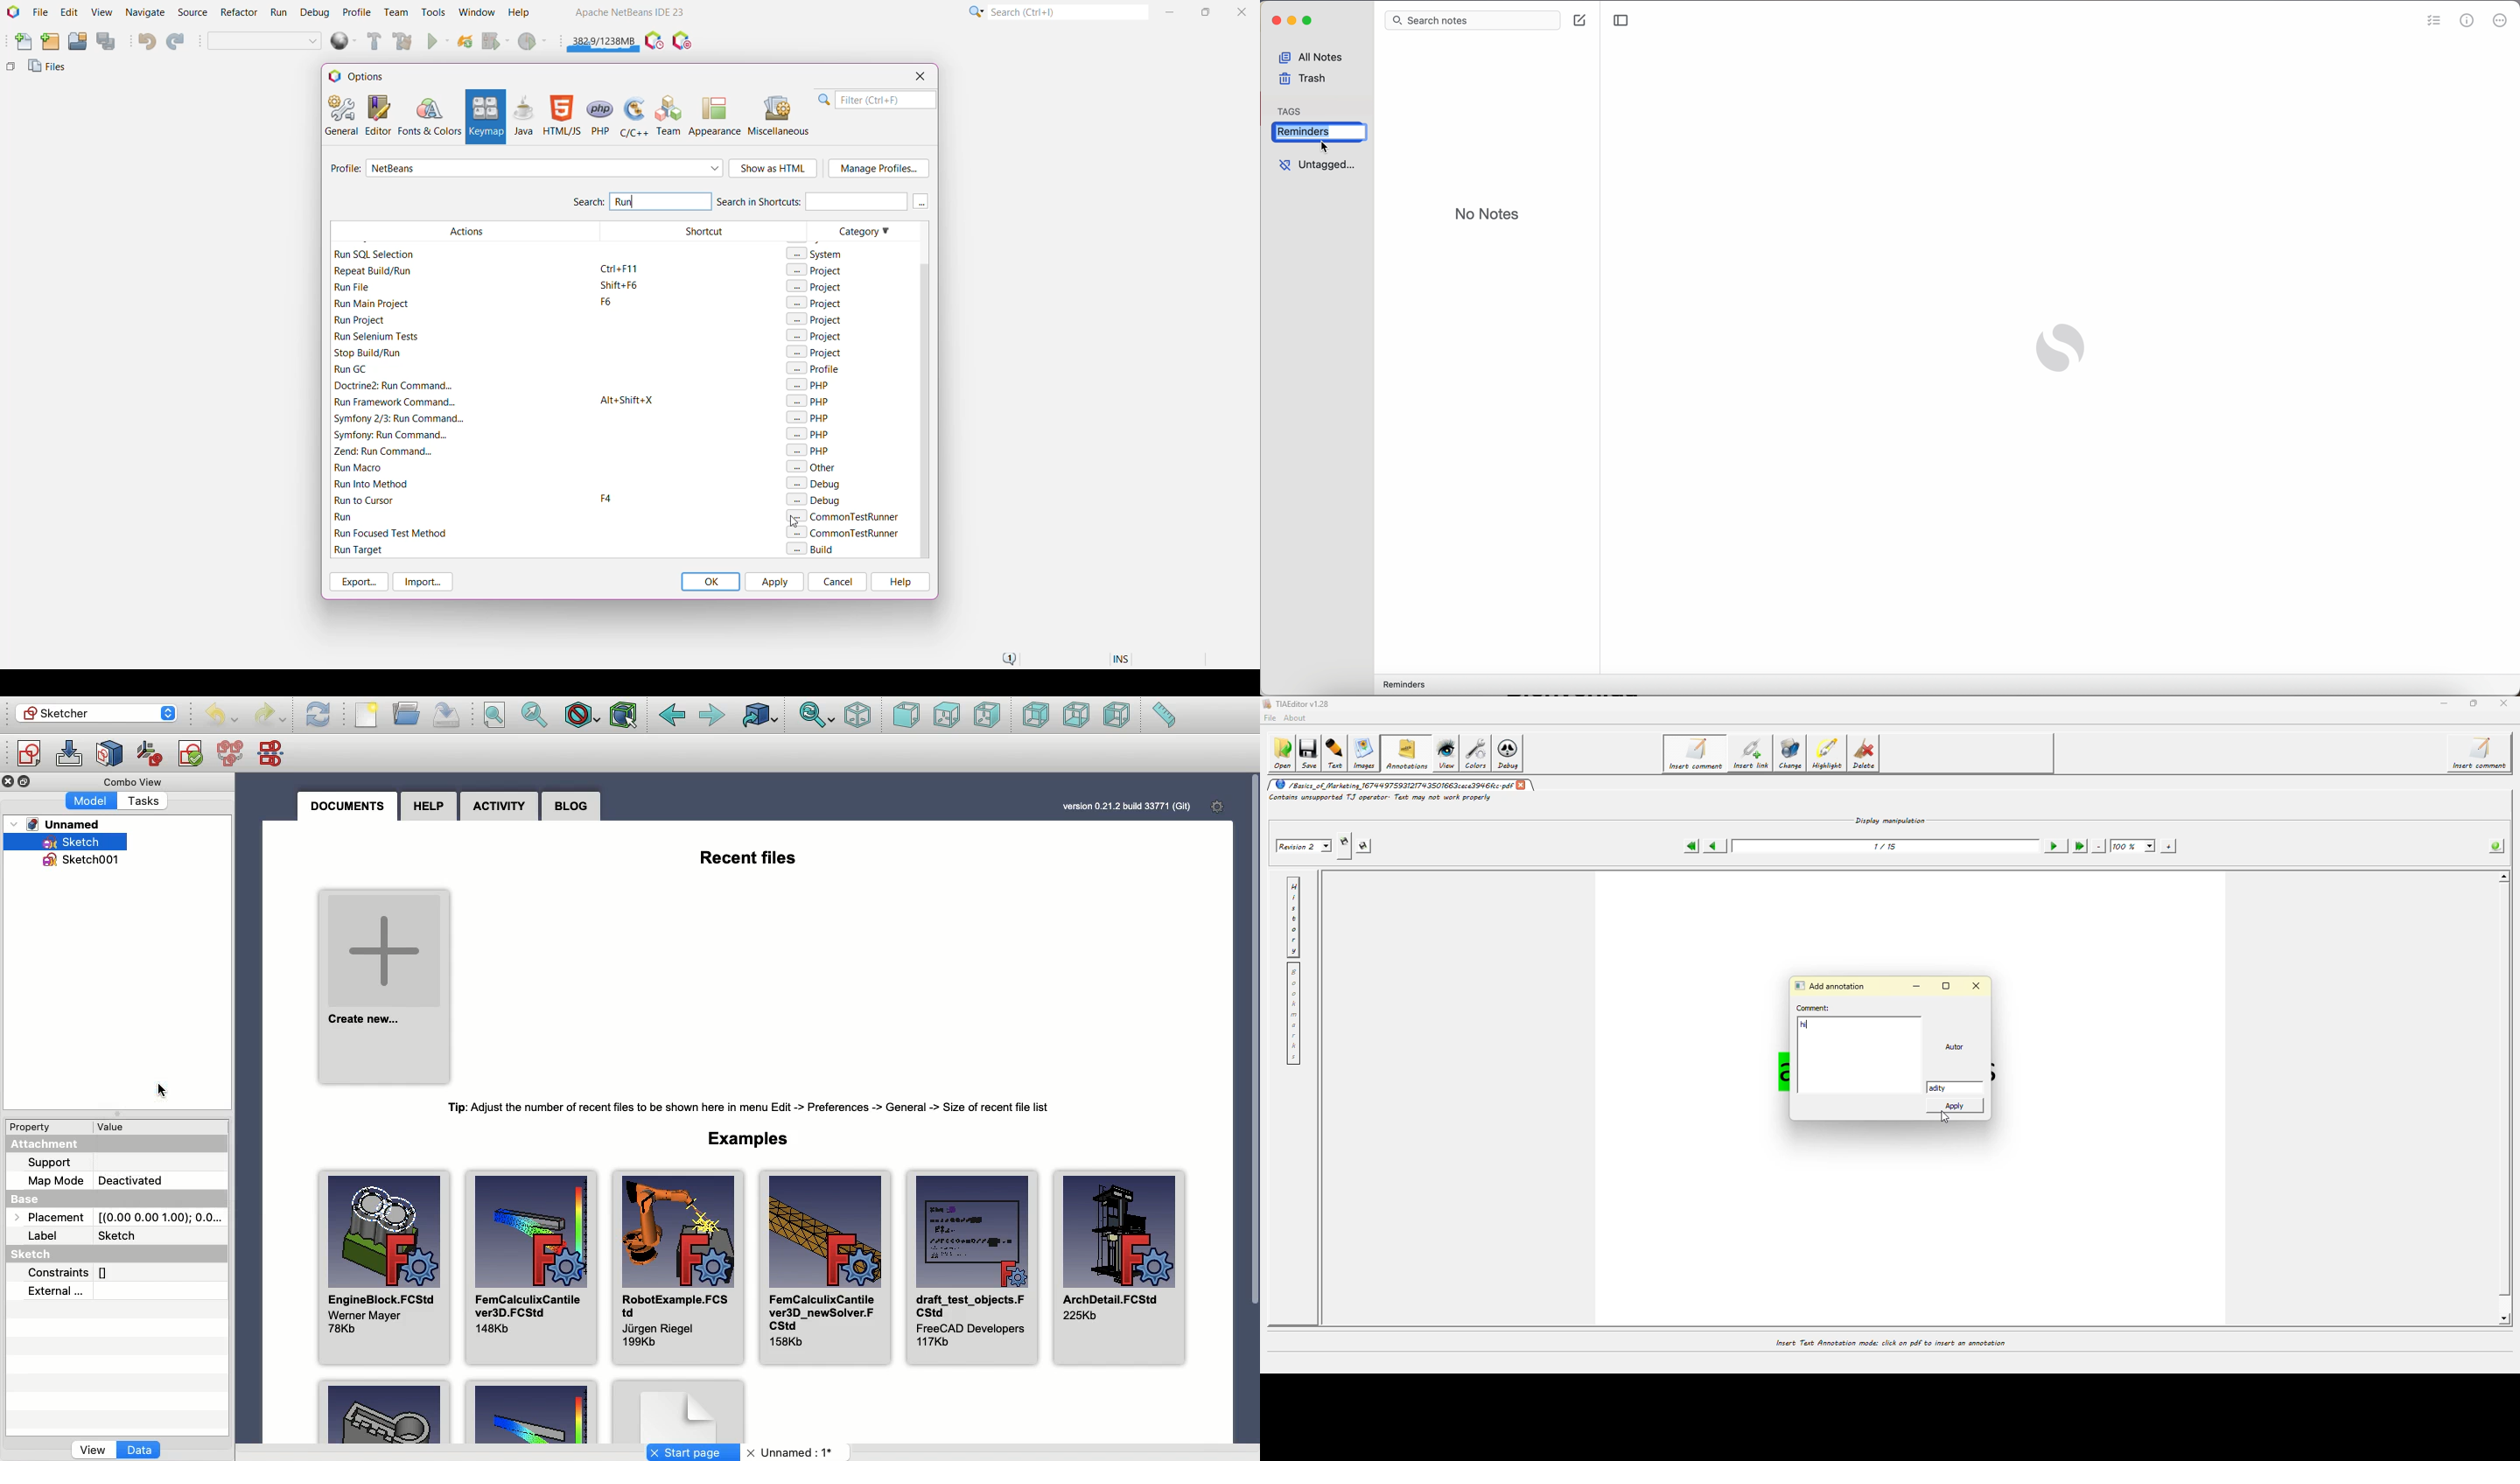 Image resolution: width=2520 pixels, height=1484 pixels. I want to click on Unnamed, so click(62, 825).